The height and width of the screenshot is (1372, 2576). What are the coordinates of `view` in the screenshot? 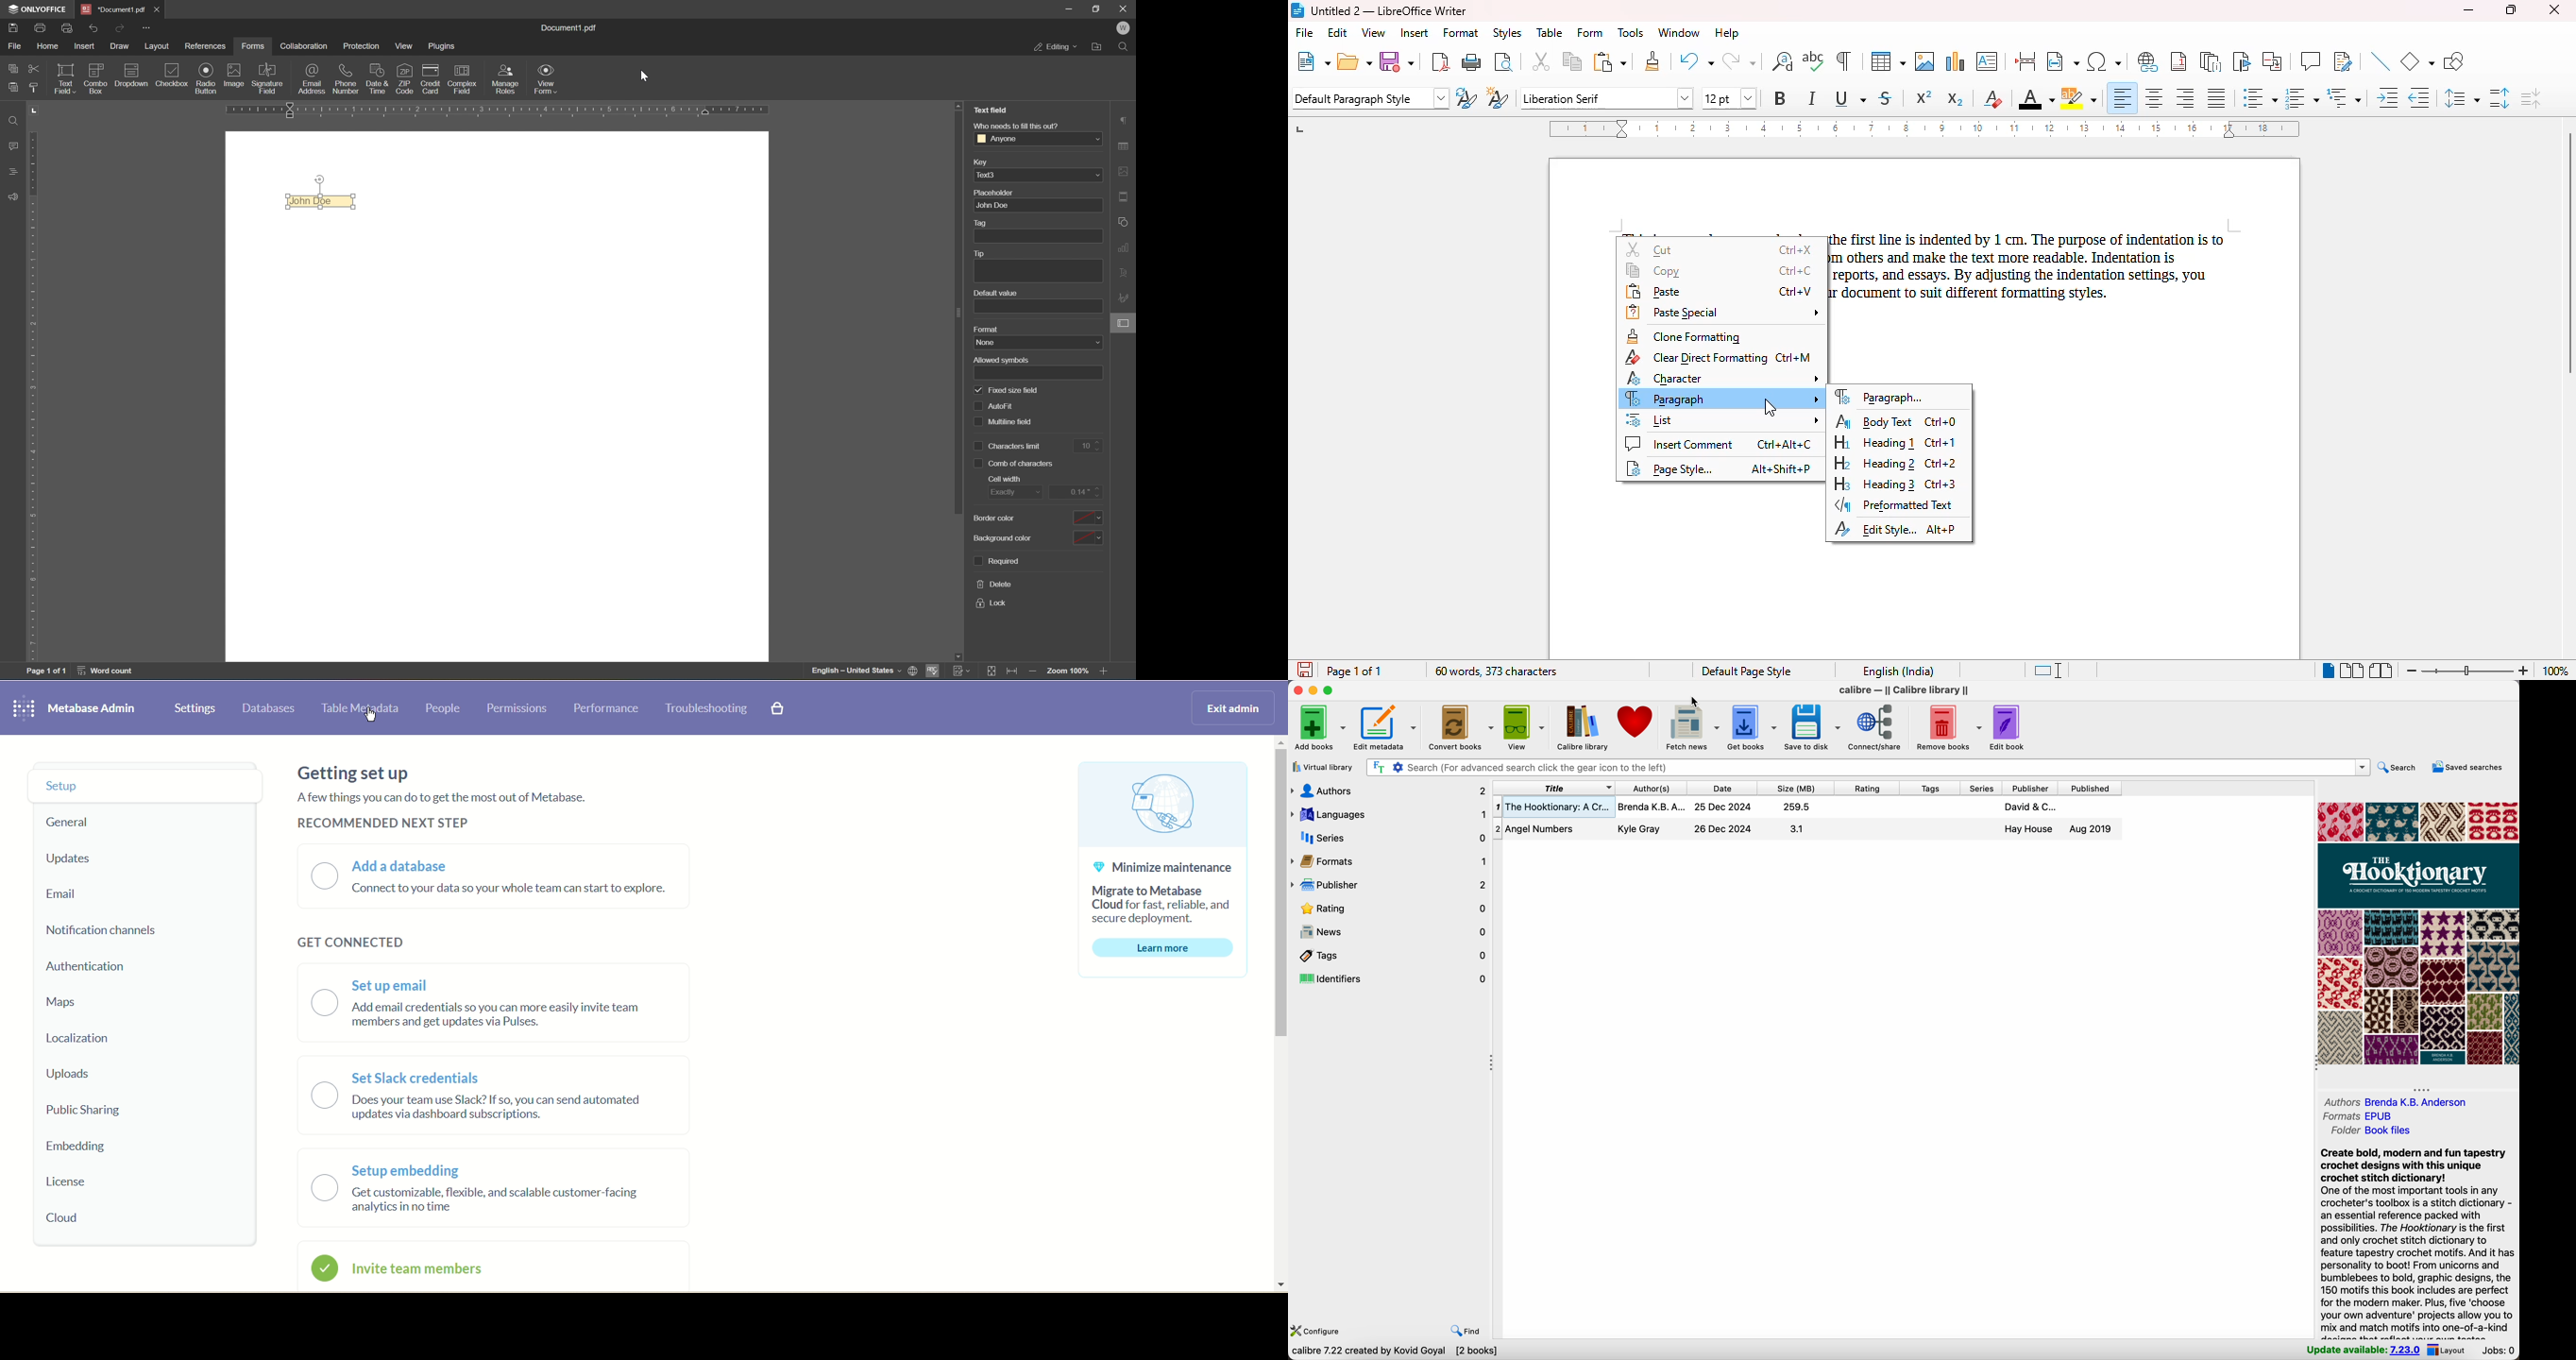 It's located at (1373, 32).